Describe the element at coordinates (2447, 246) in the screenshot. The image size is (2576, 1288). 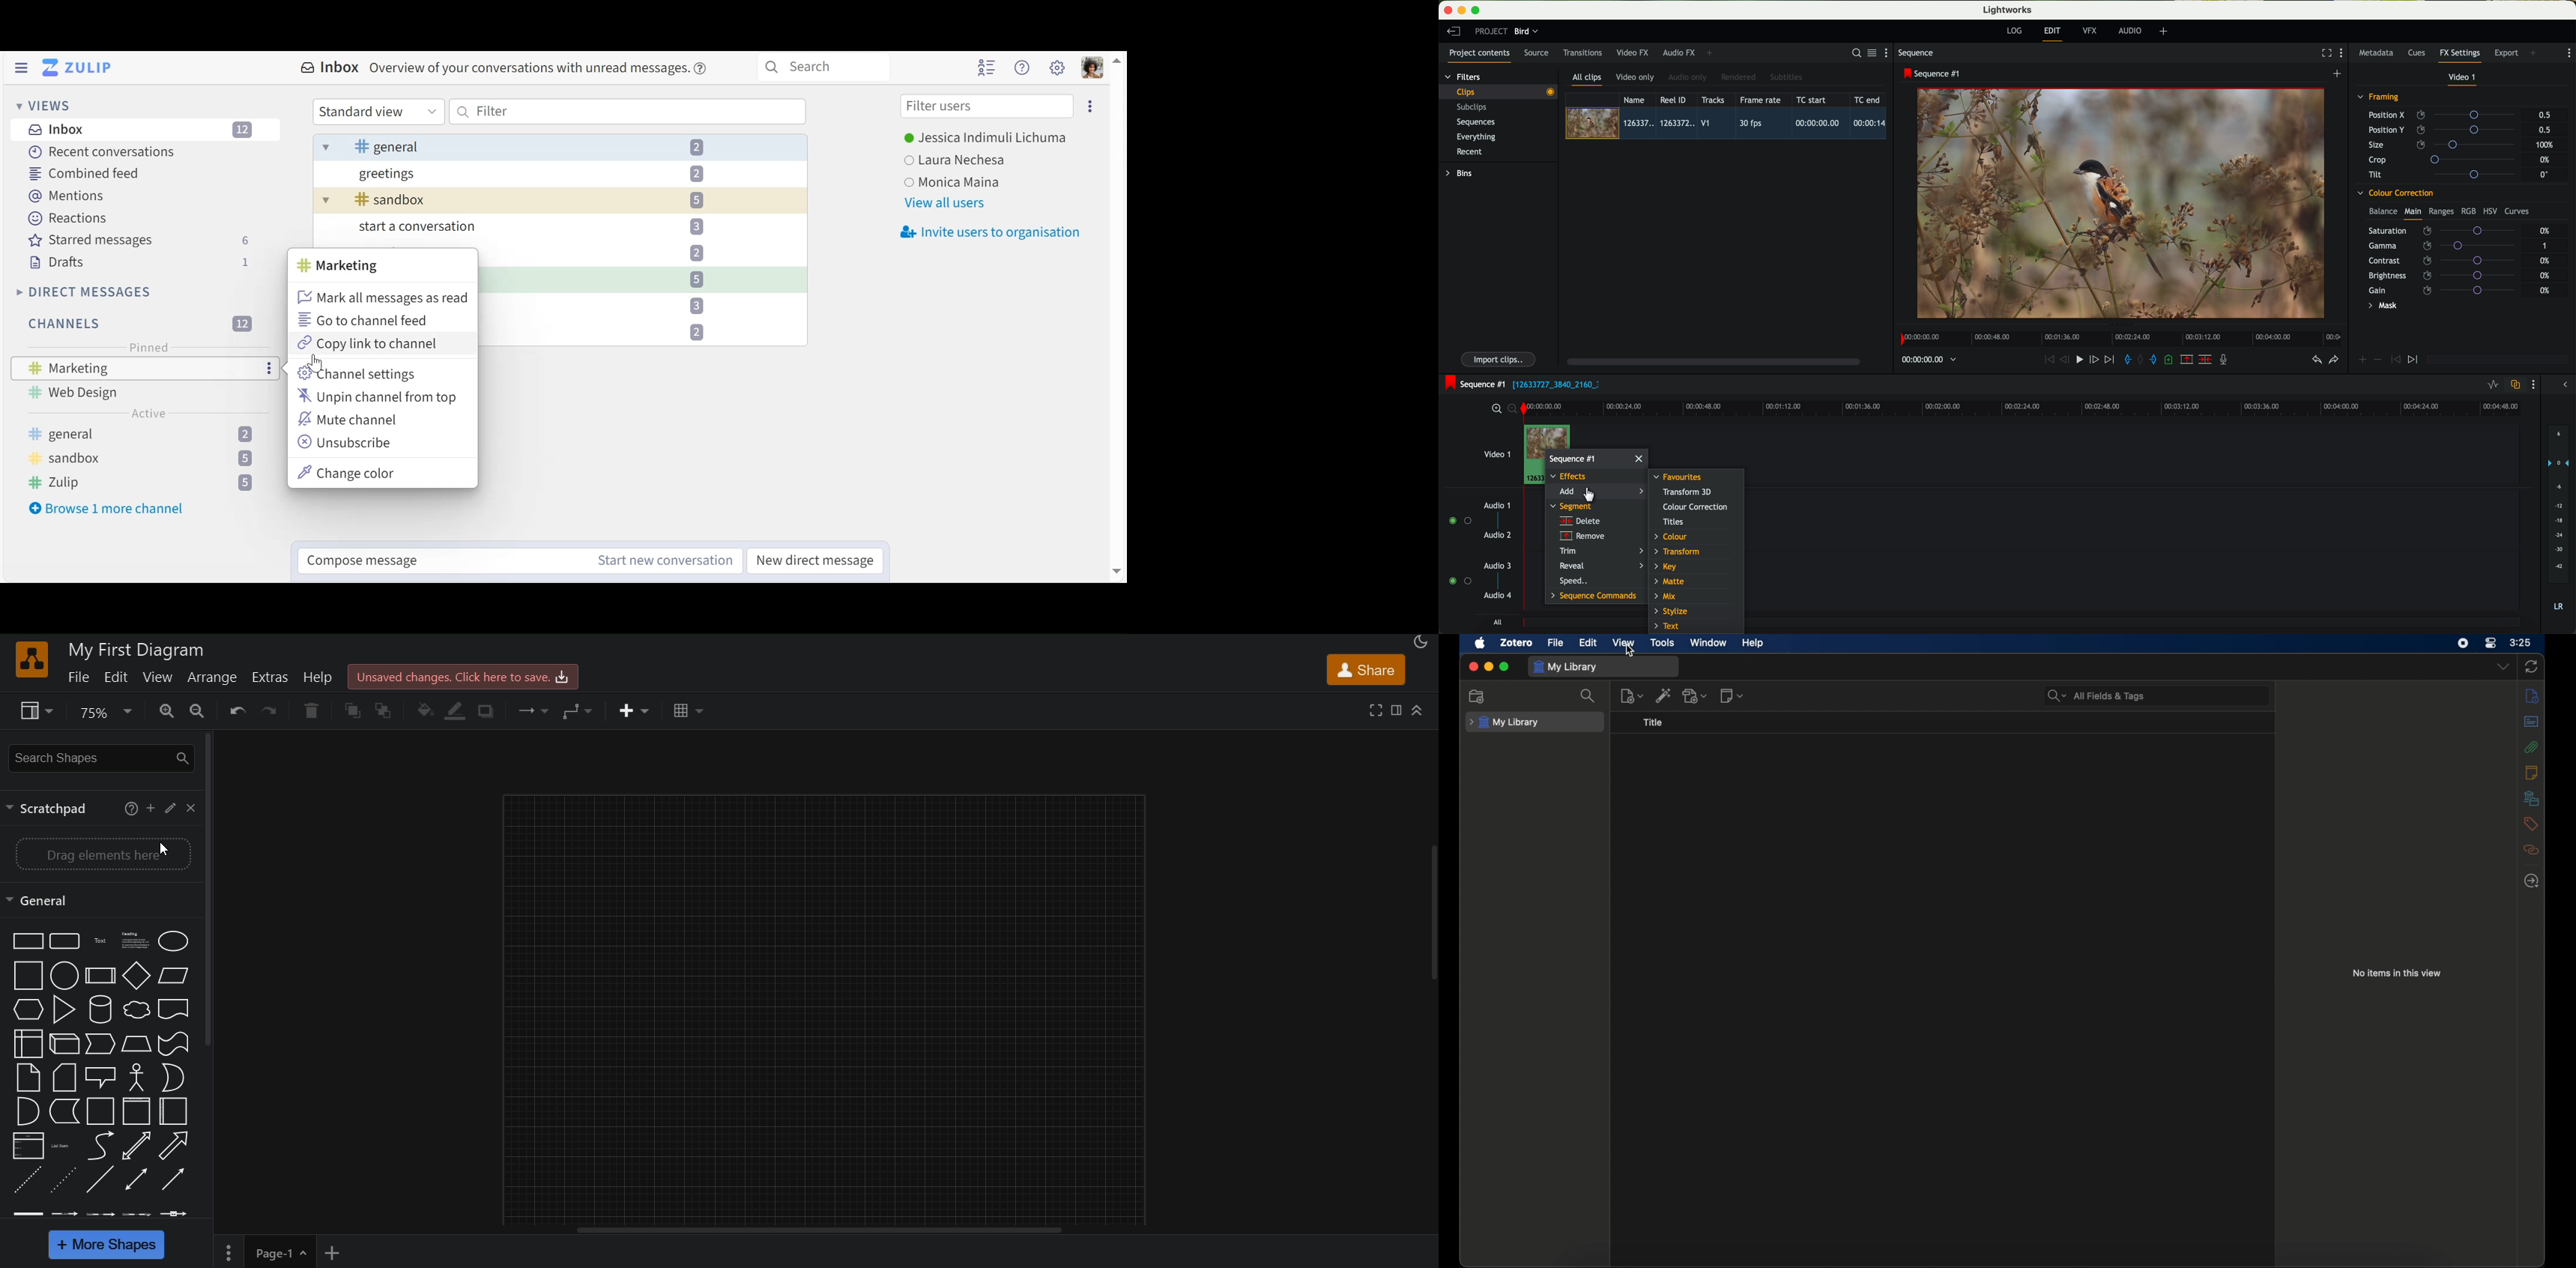
I see `gamma` at that location.